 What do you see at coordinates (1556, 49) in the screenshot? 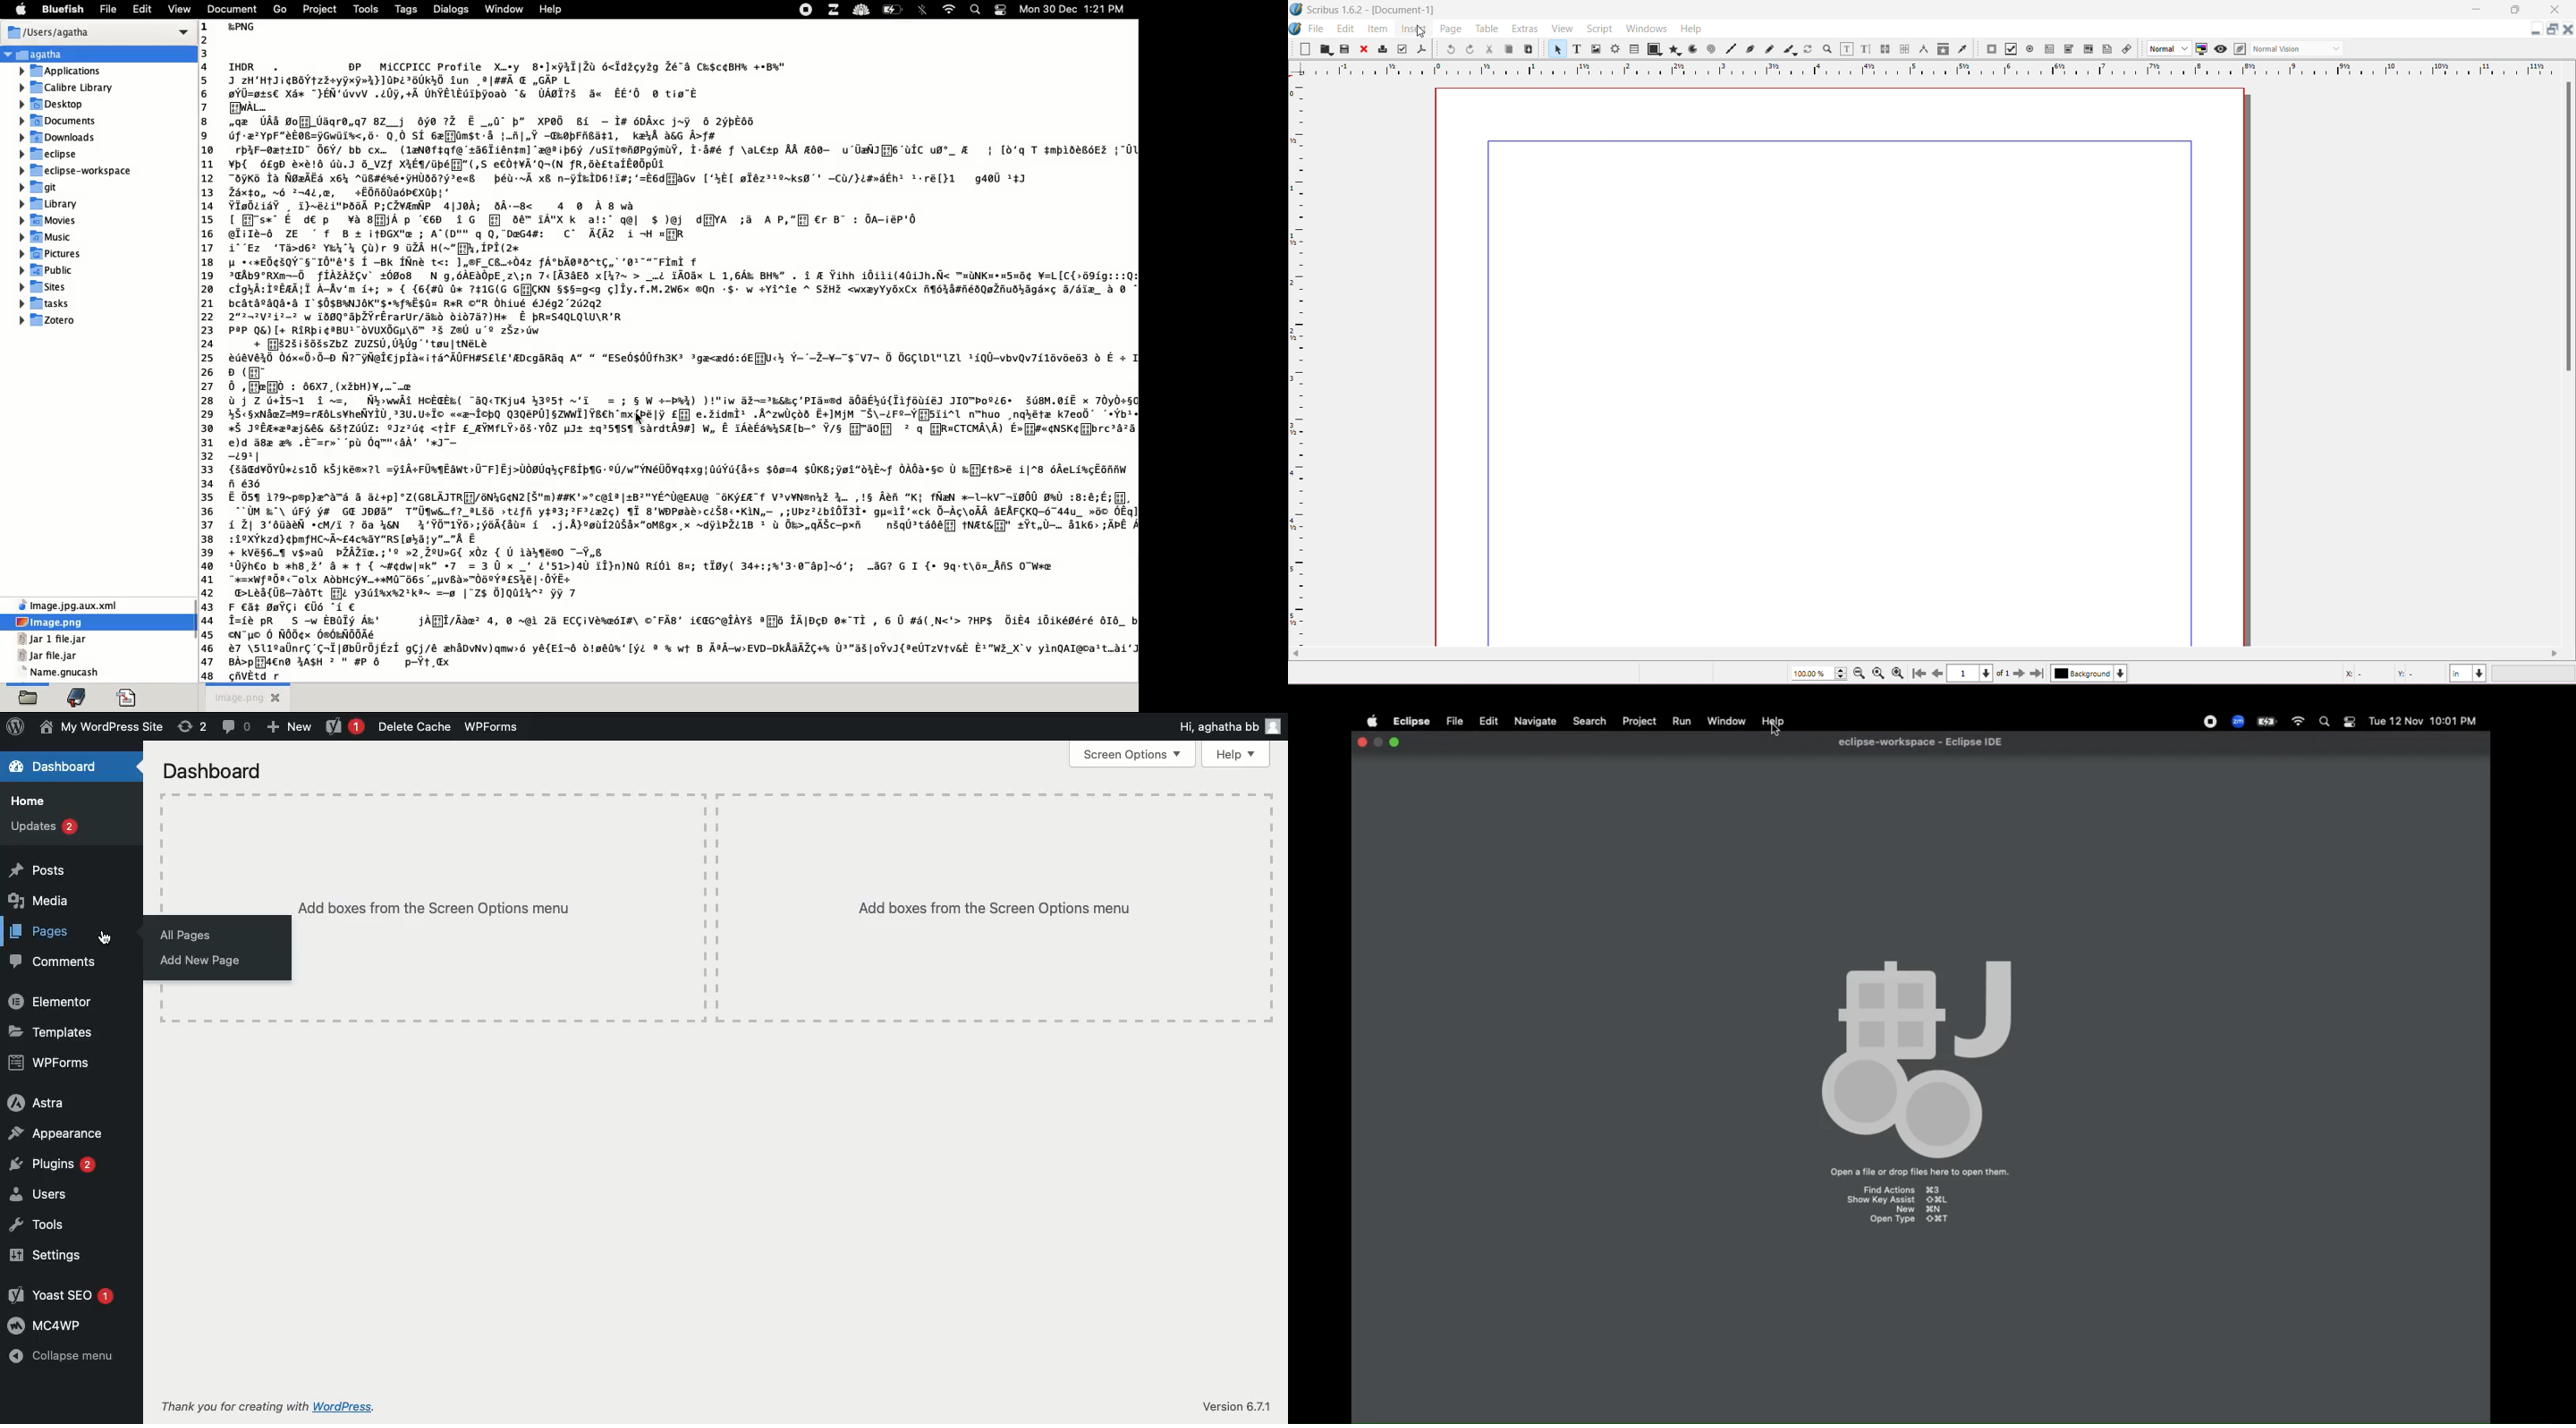
I see `Select Item` at bounding box center [1556, 49].